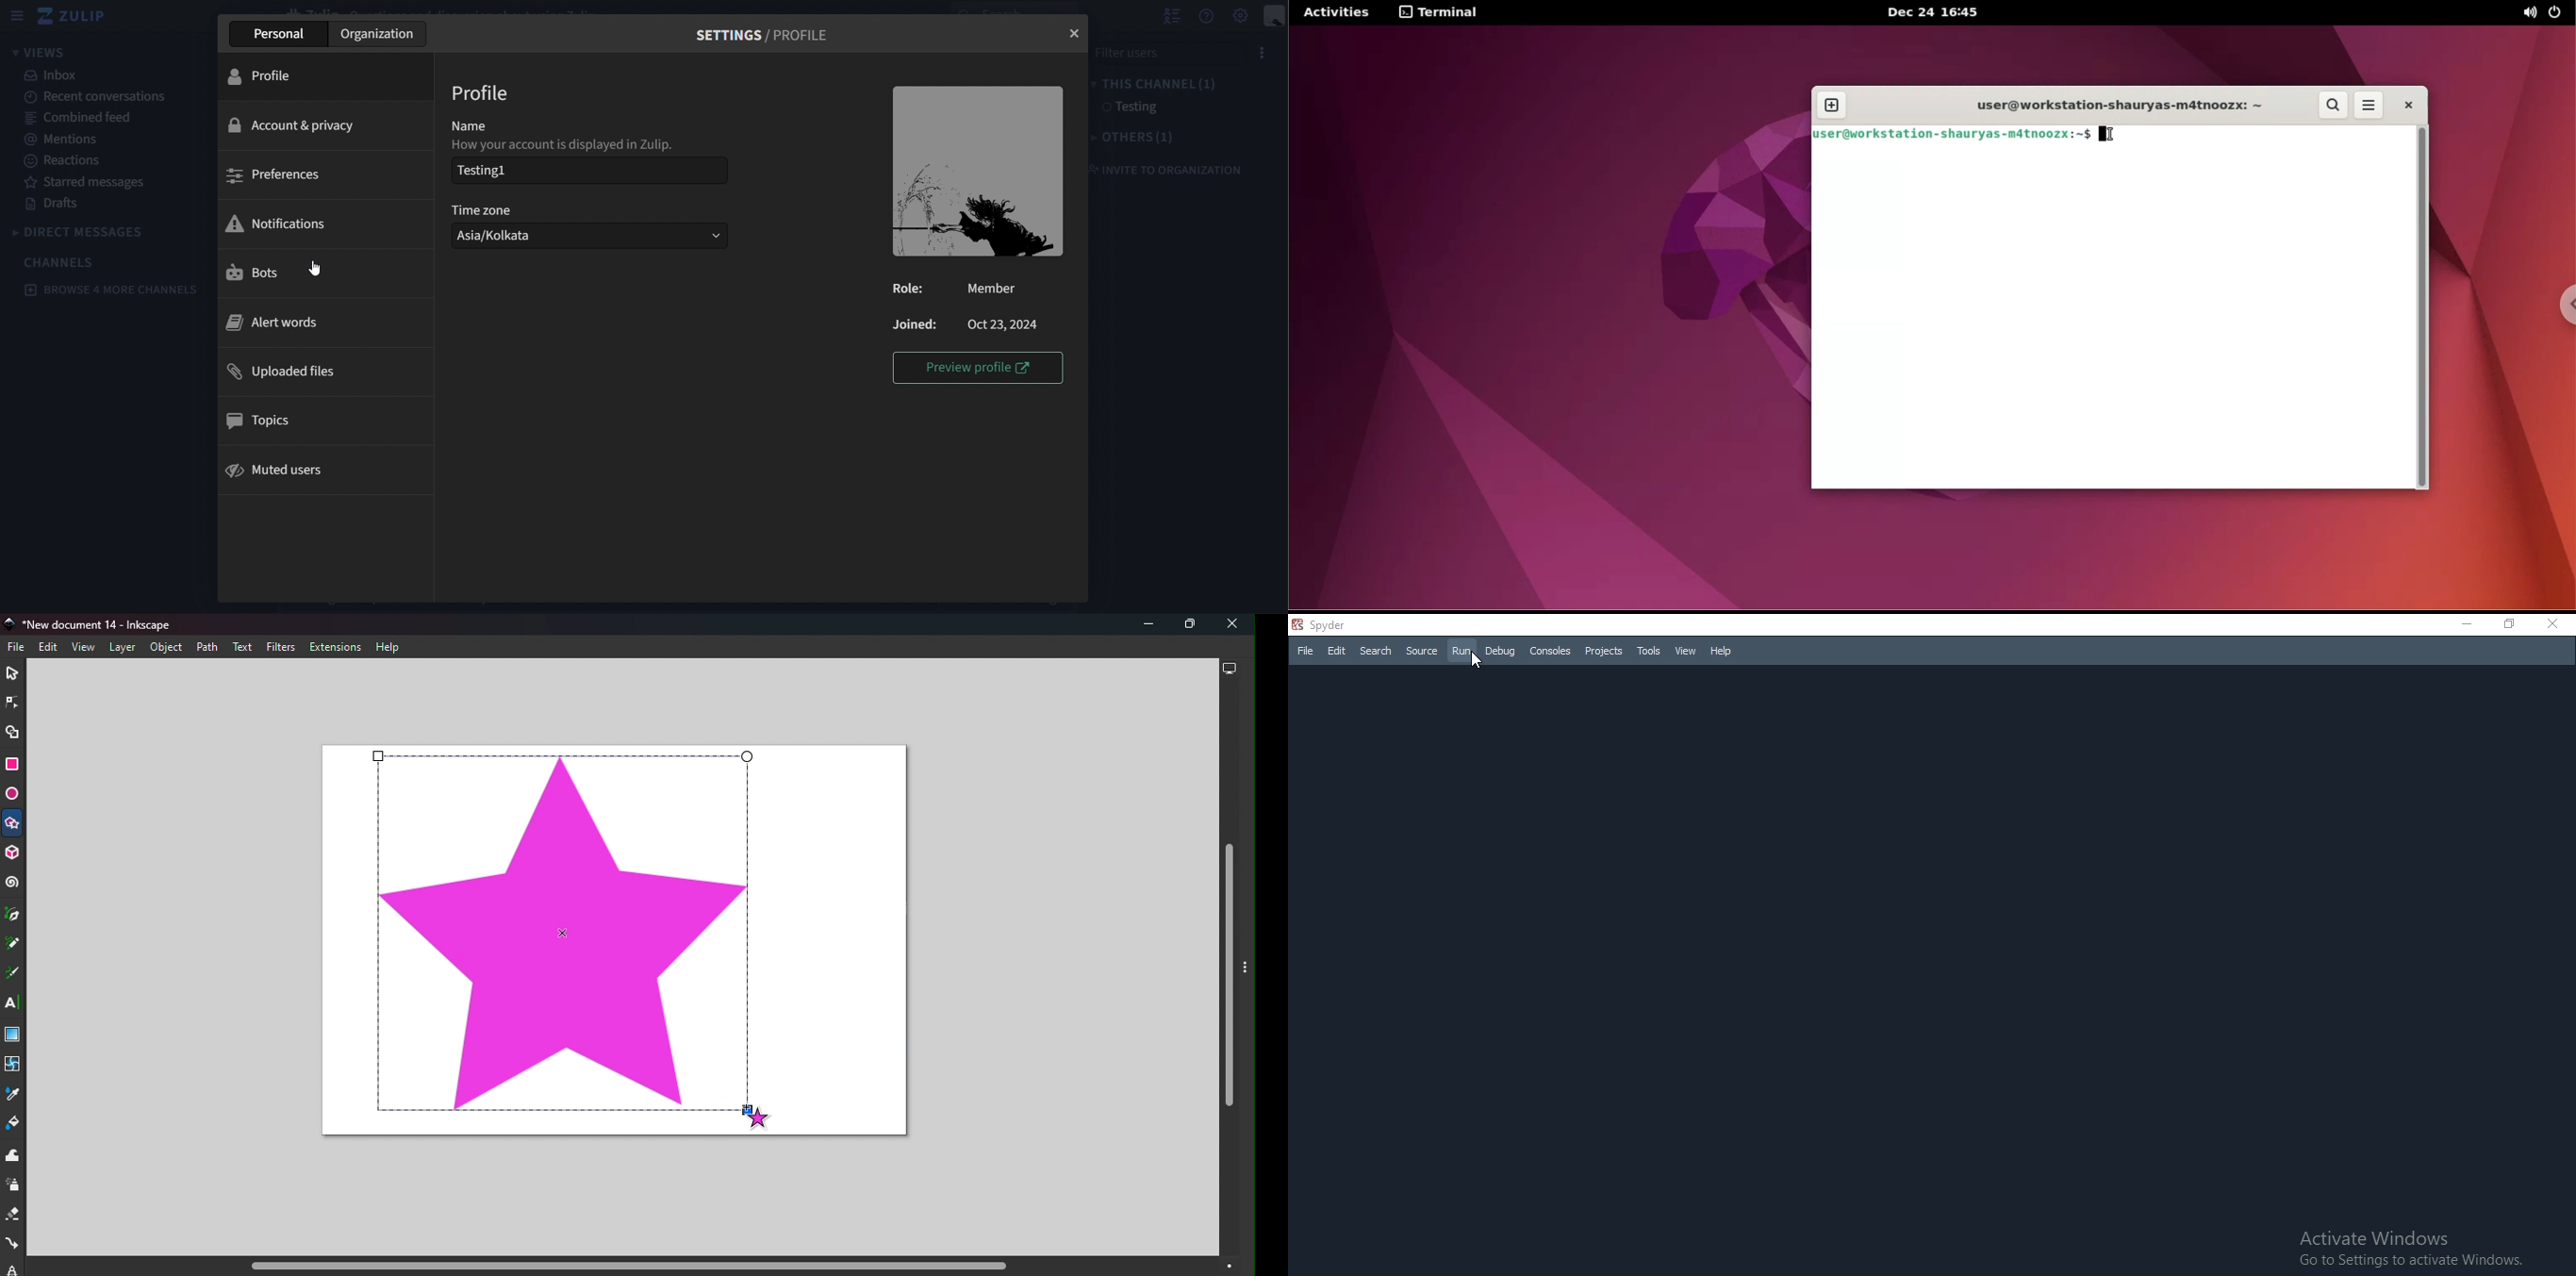  Describe the element at coordinates (284, 34) in the screenshot. I see `personal` at that location.